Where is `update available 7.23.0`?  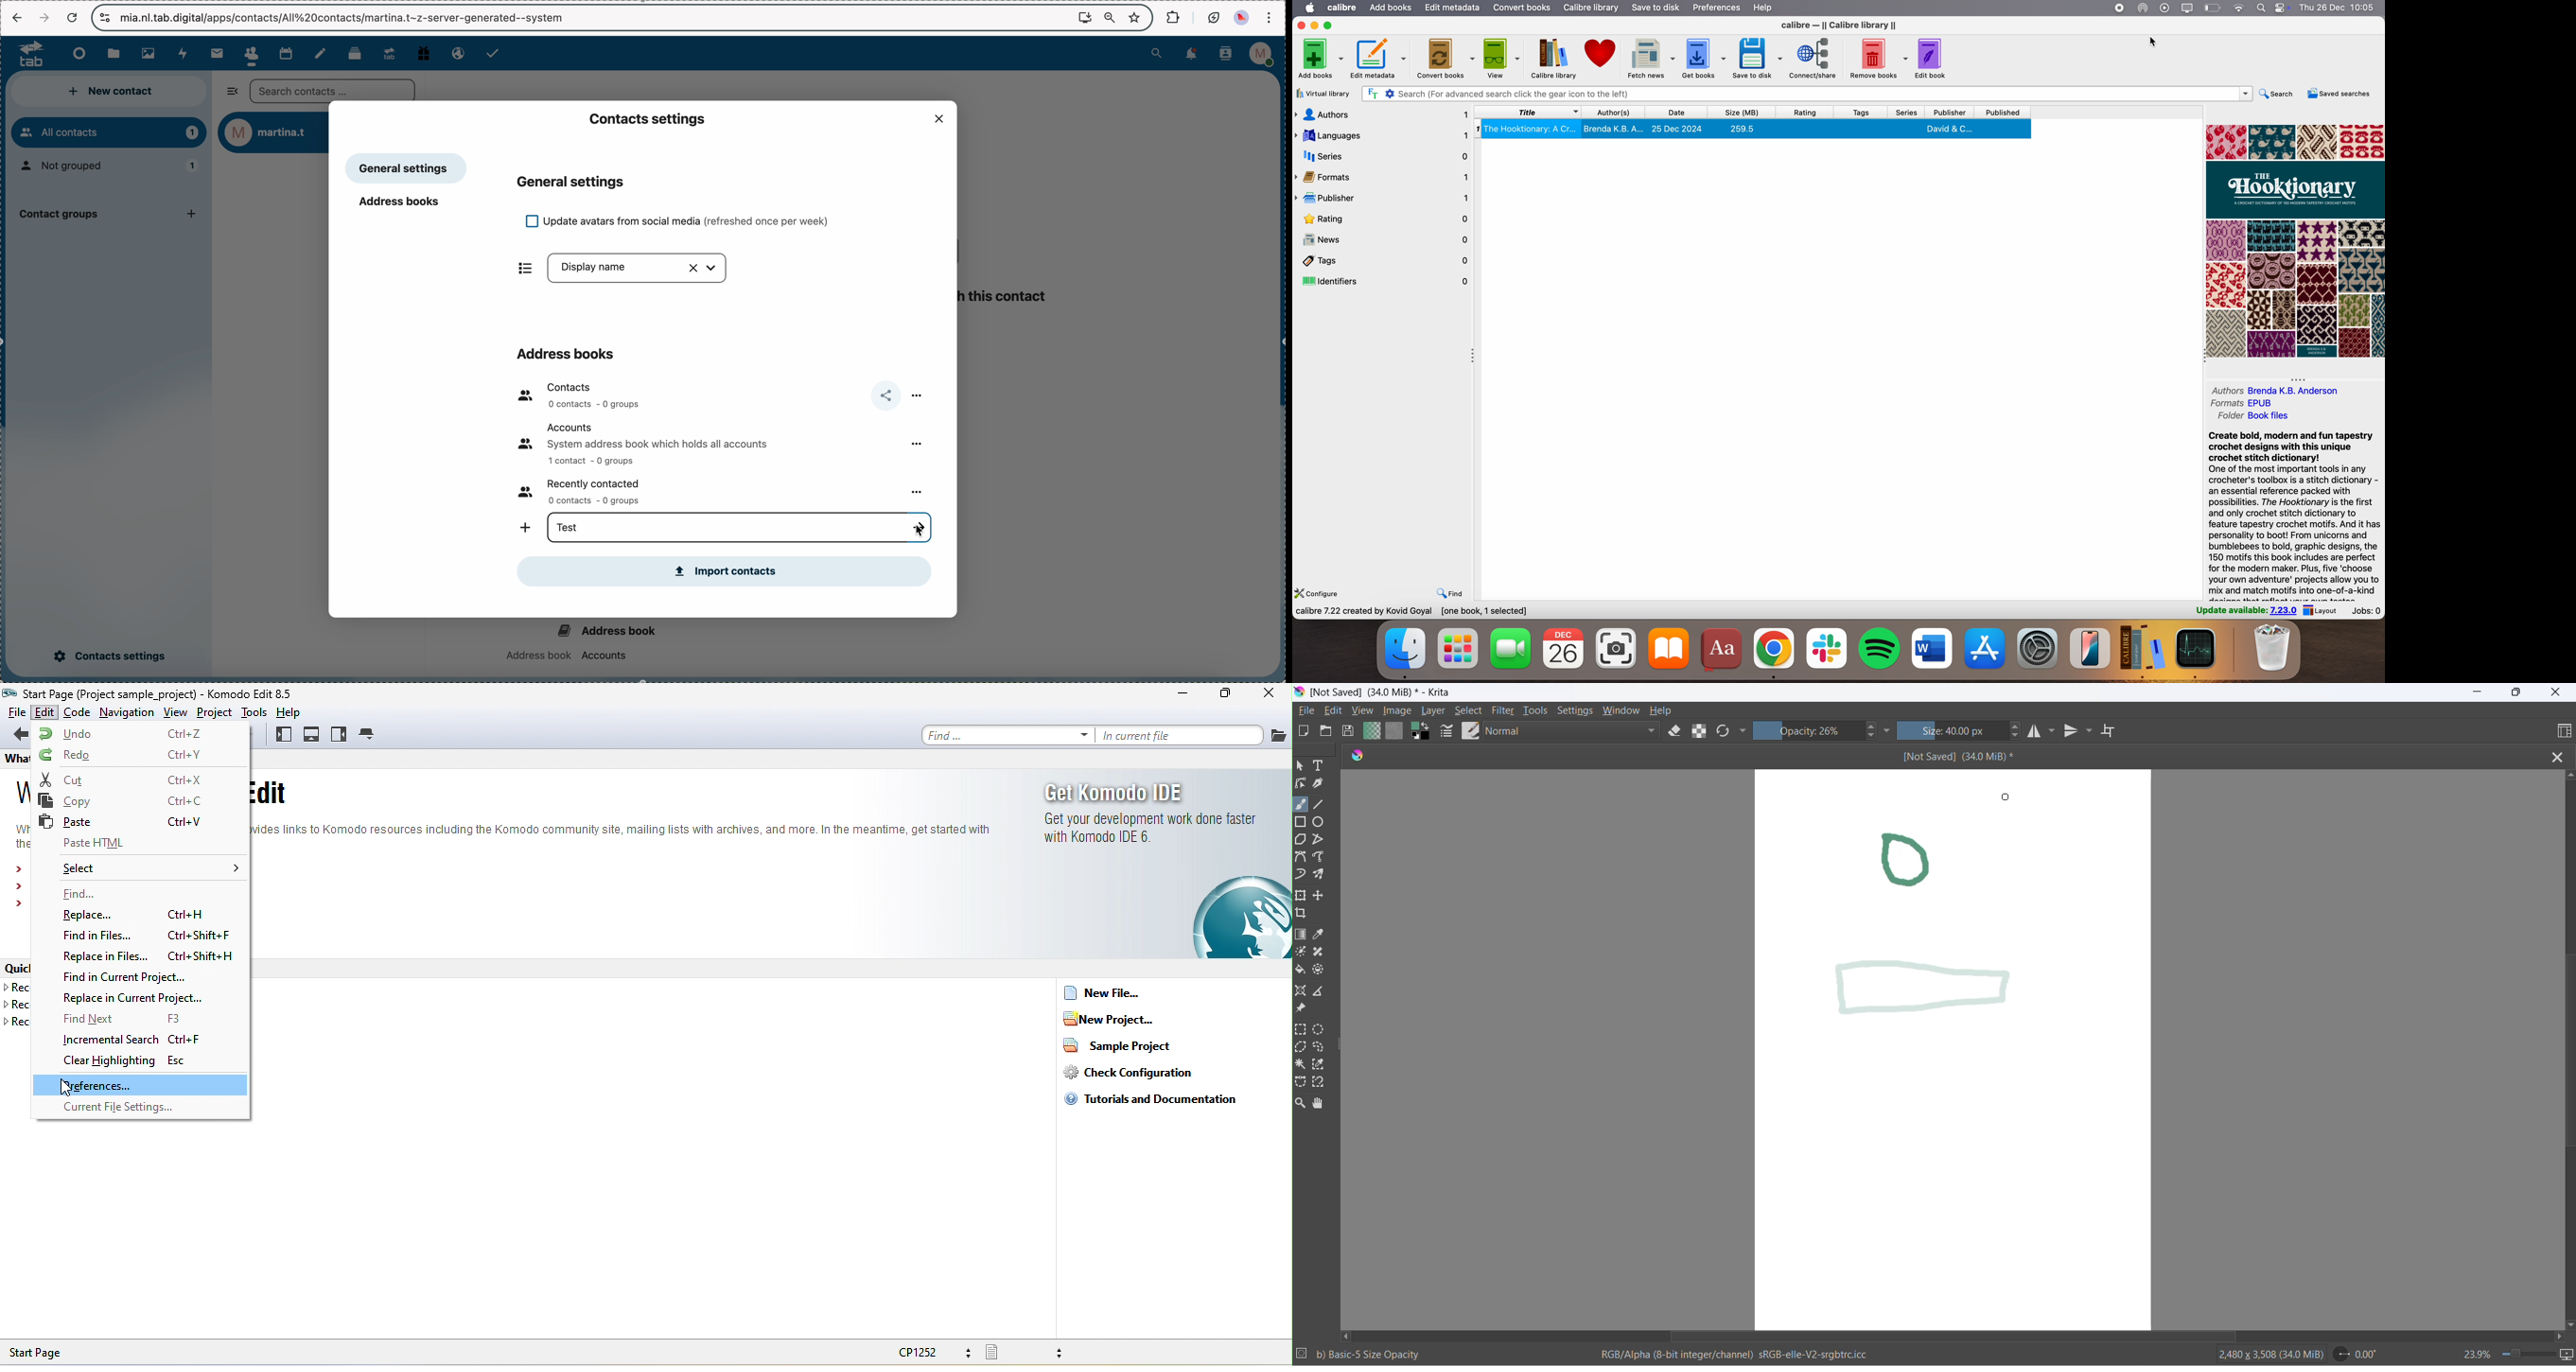
update available 7.23.0 is located at coordinates (2247, 611).